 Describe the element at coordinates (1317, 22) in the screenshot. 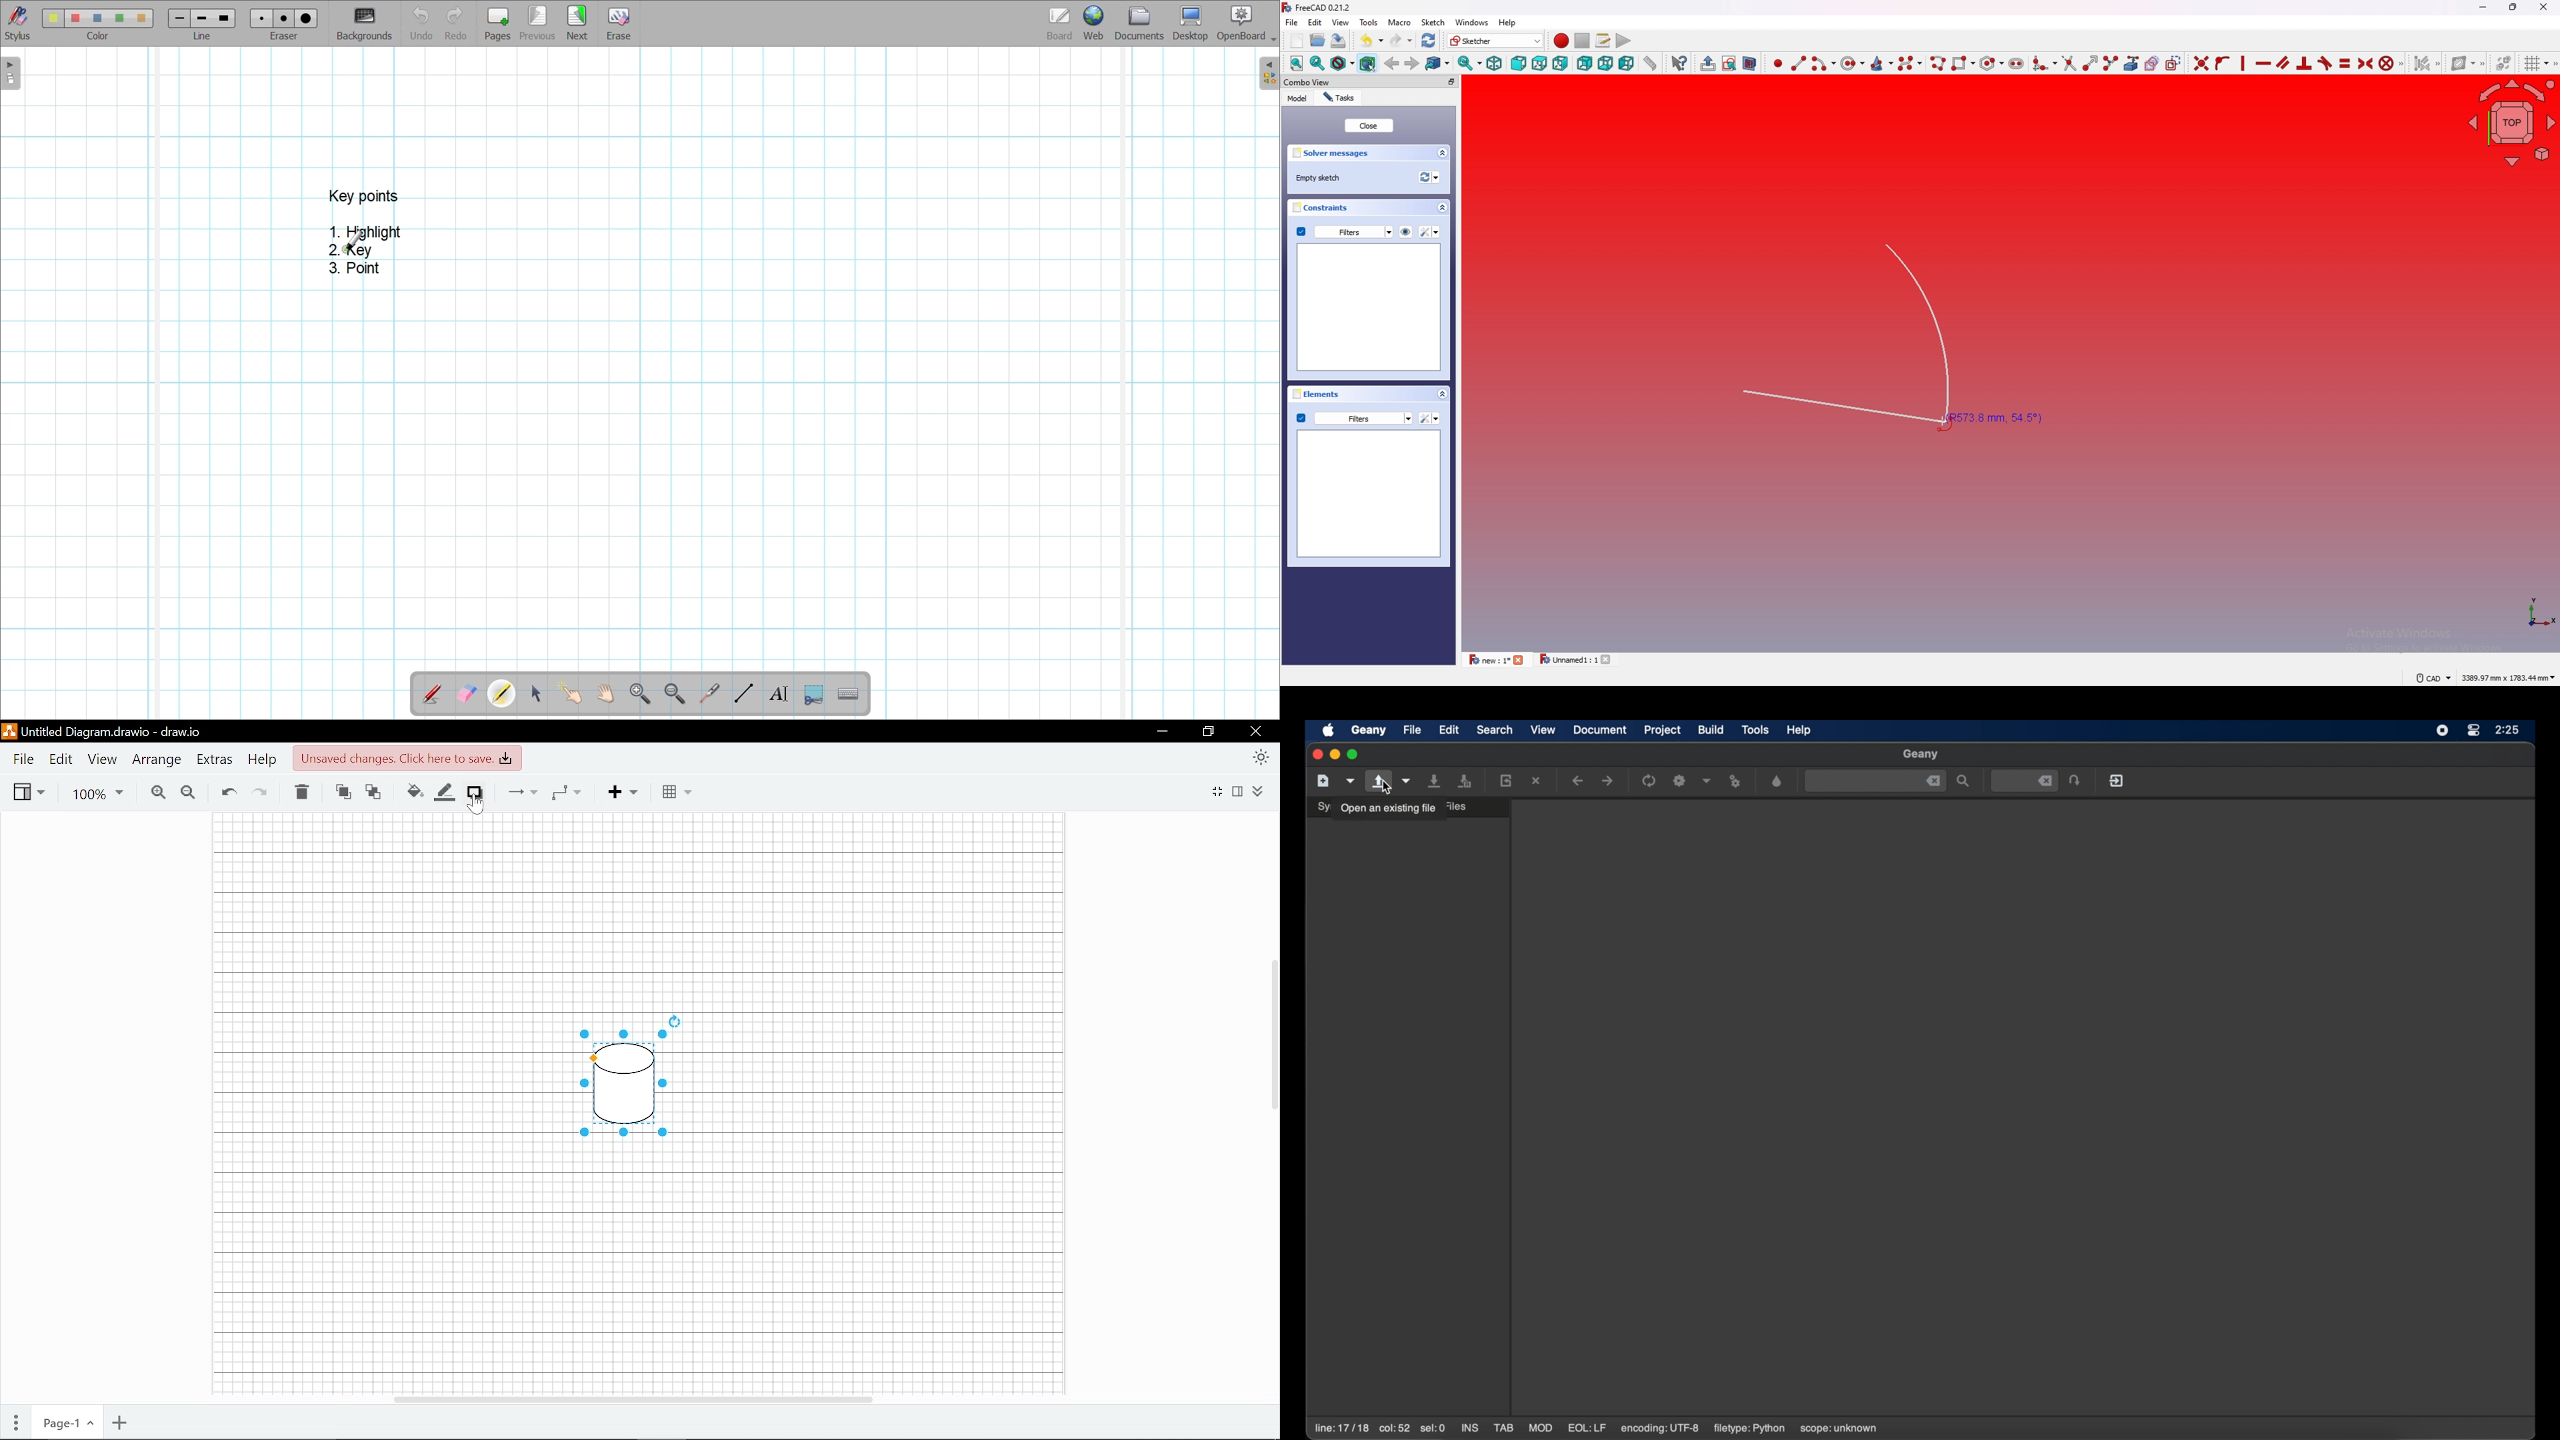

I see `edit` at that location.